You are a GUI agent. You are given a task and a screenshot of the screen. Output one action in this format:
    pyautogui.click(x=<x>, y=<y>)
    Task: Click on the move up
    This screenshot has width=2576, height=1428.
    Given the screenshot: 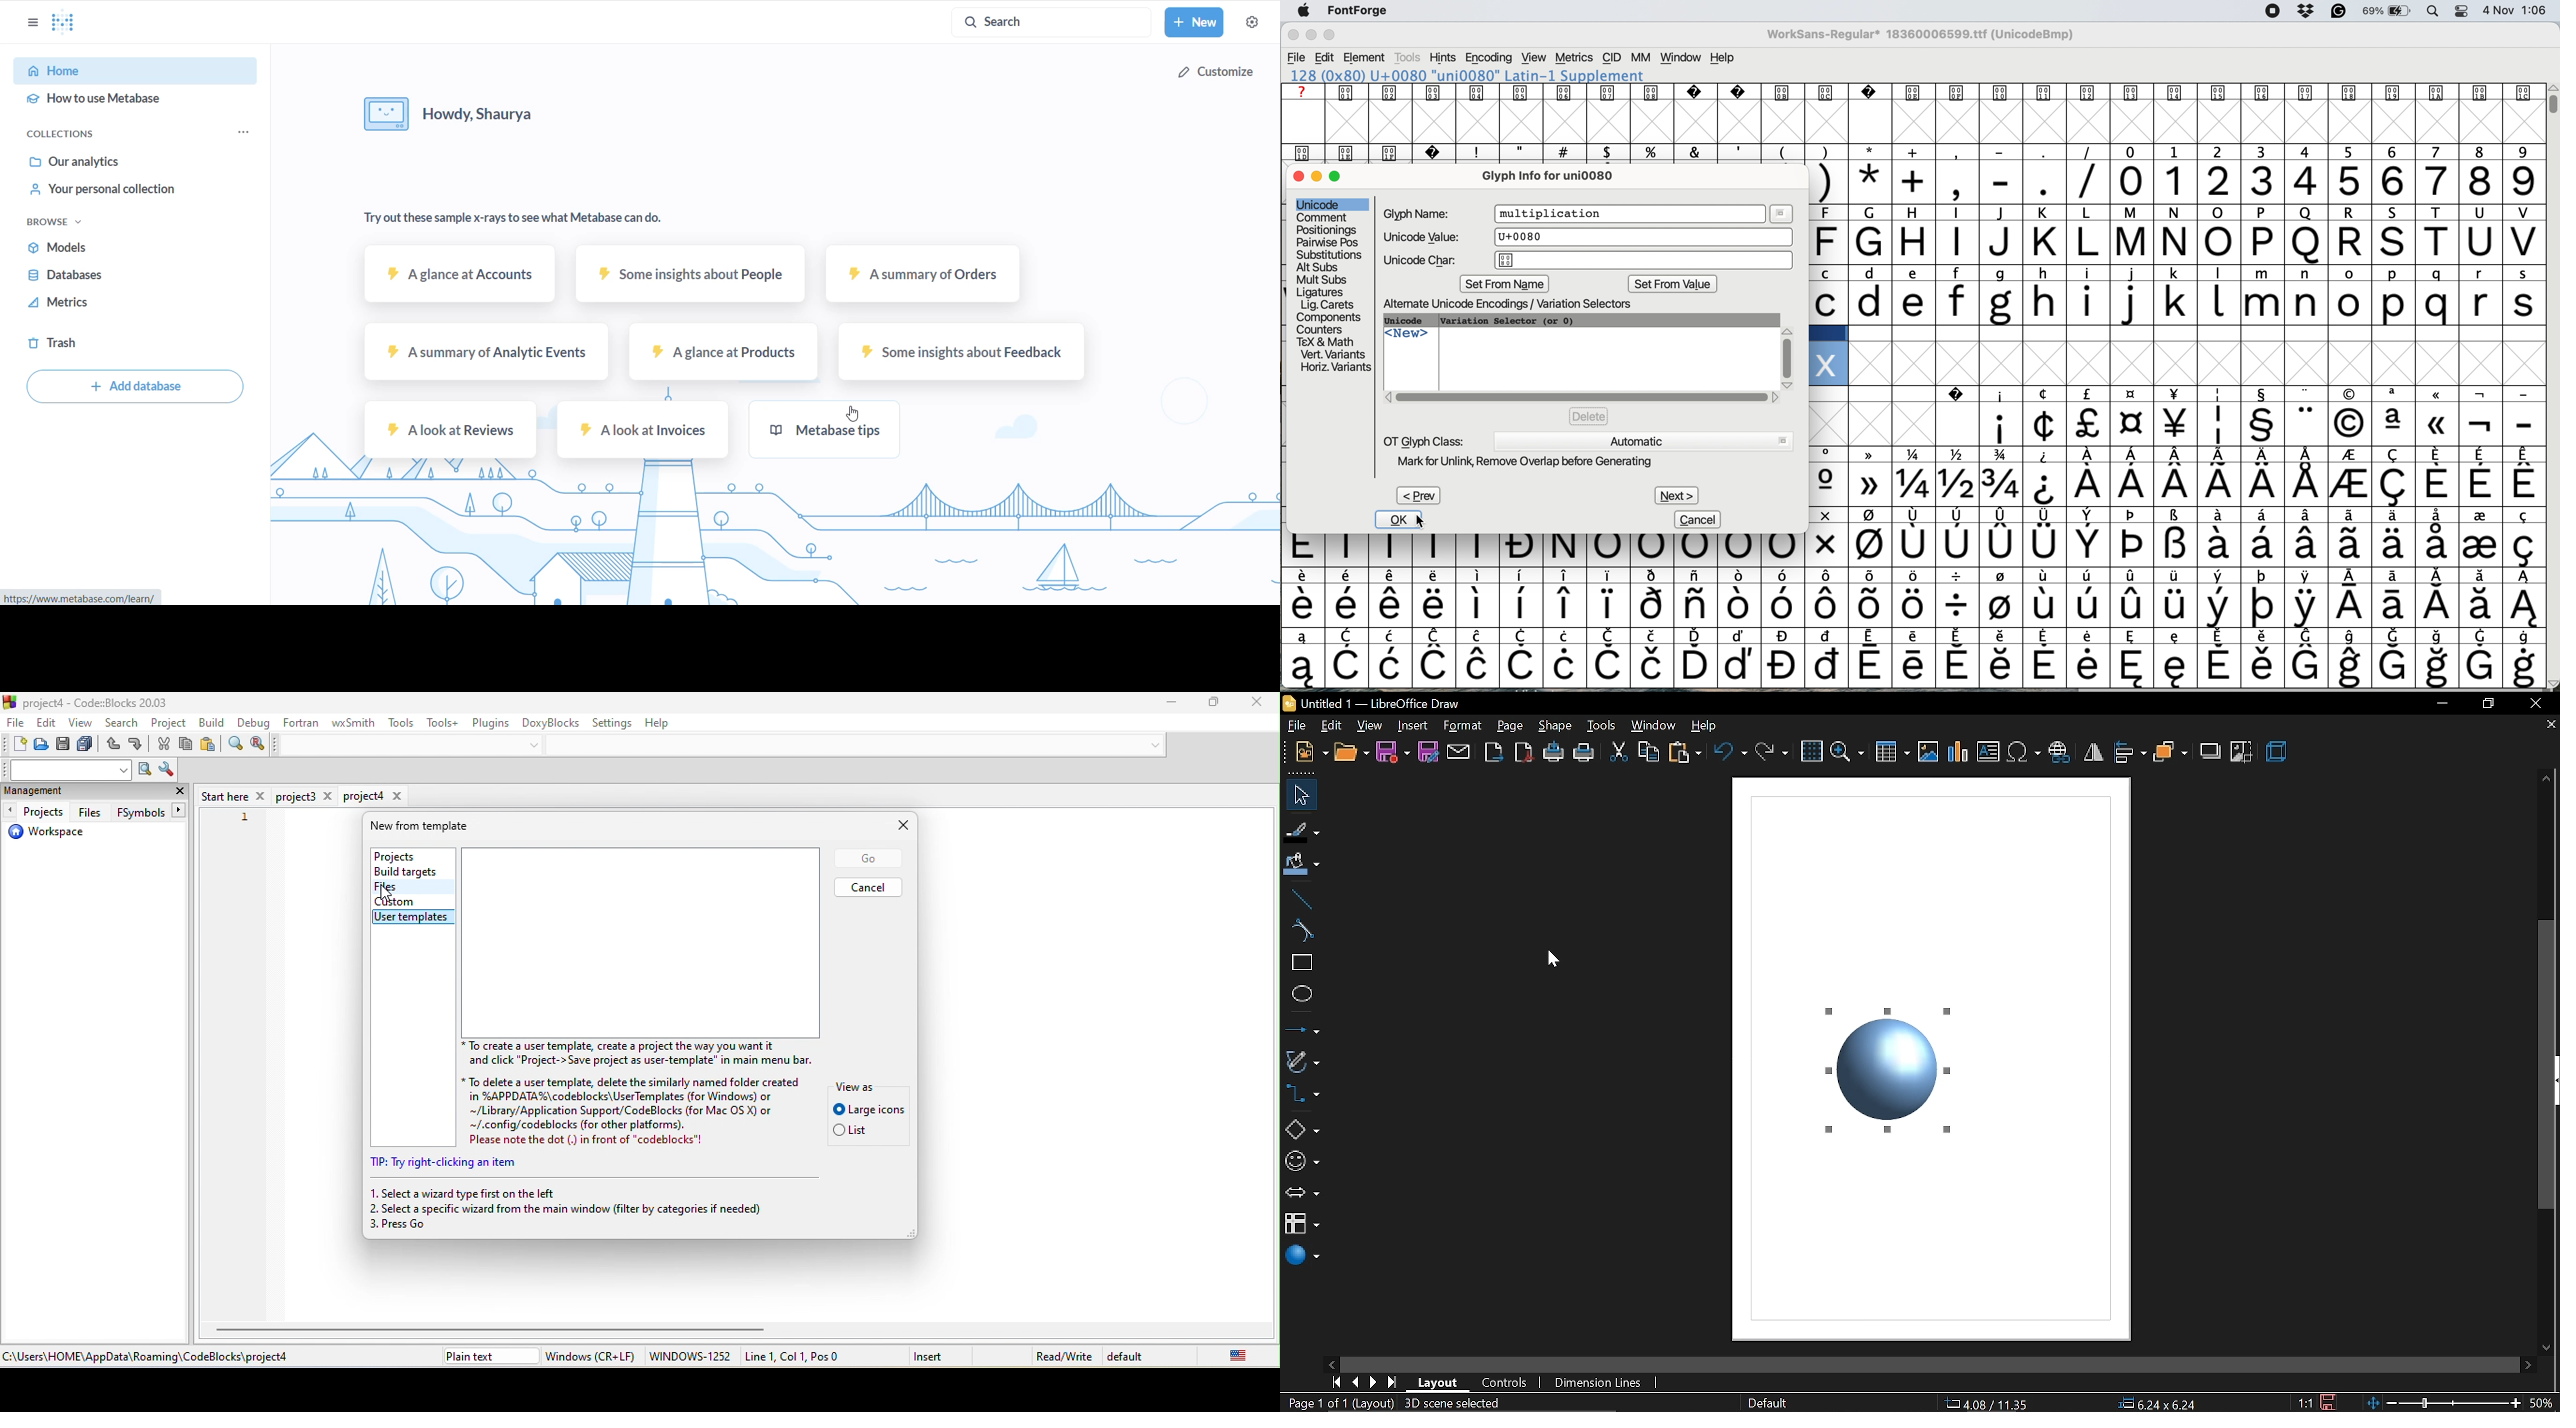 What is the action you would take?
    pyautogui.click(x=2548, y=778)
    